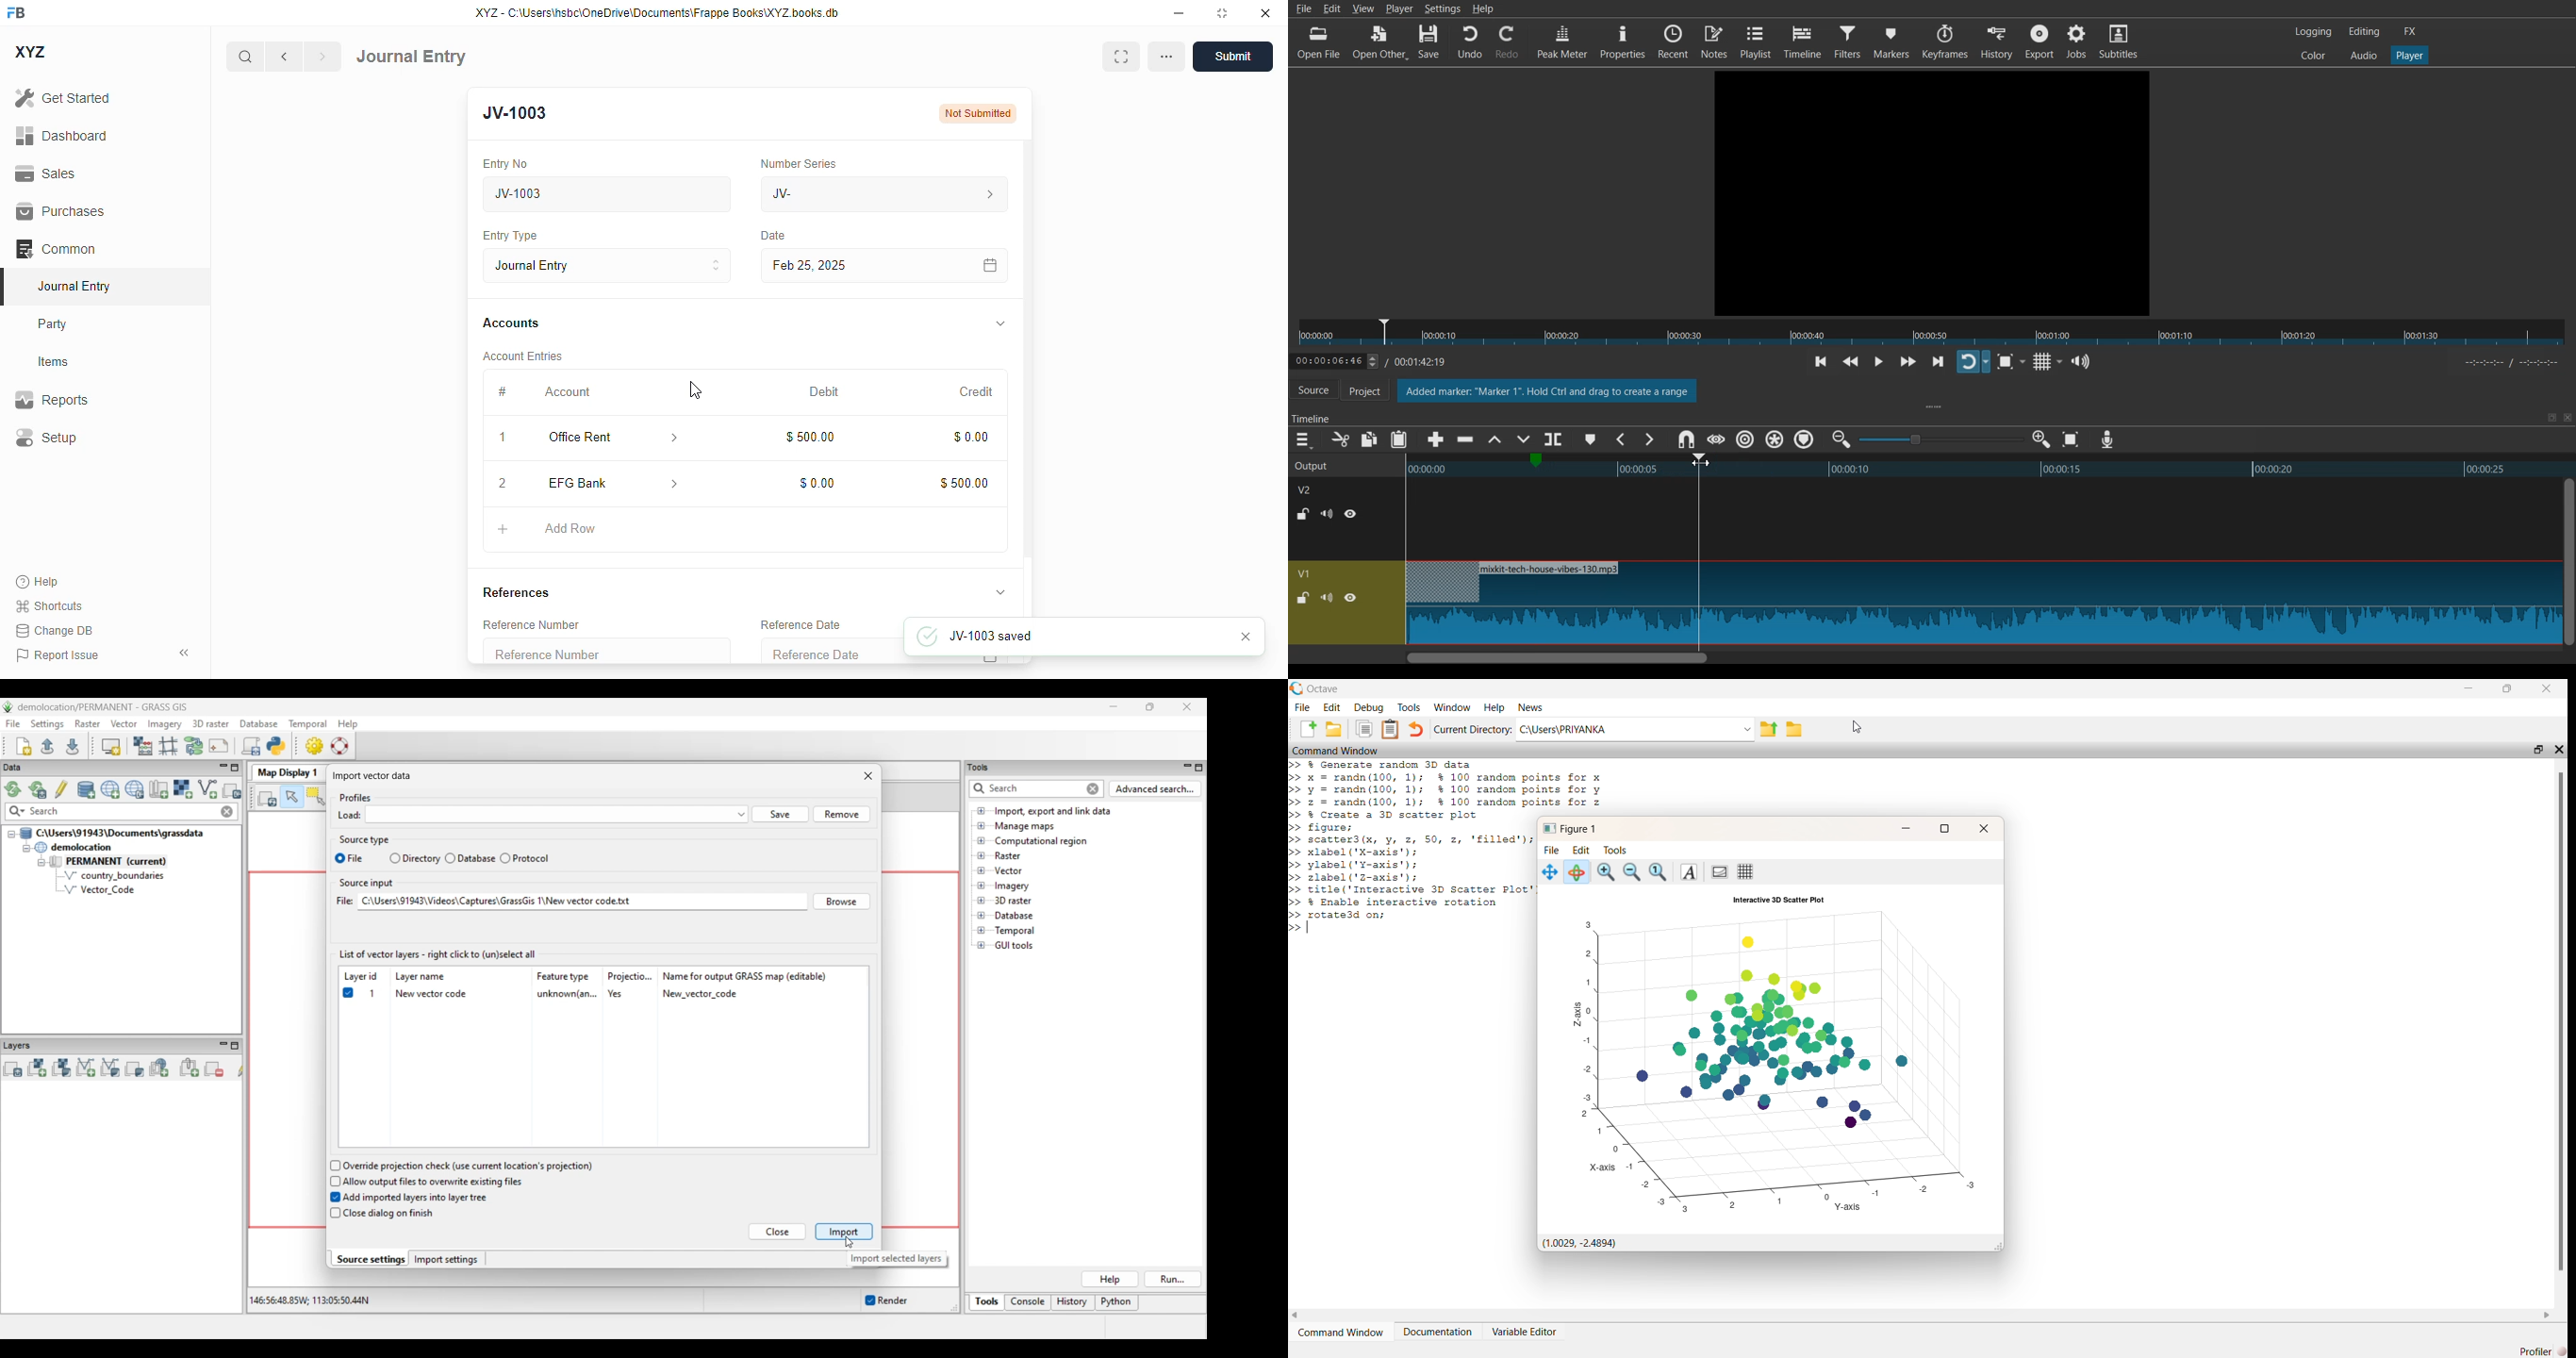 This screenshot has width=2576, height=1372. Describe the element at coordinates (801, 625) in the screenshot. I see `reference data` at that location.